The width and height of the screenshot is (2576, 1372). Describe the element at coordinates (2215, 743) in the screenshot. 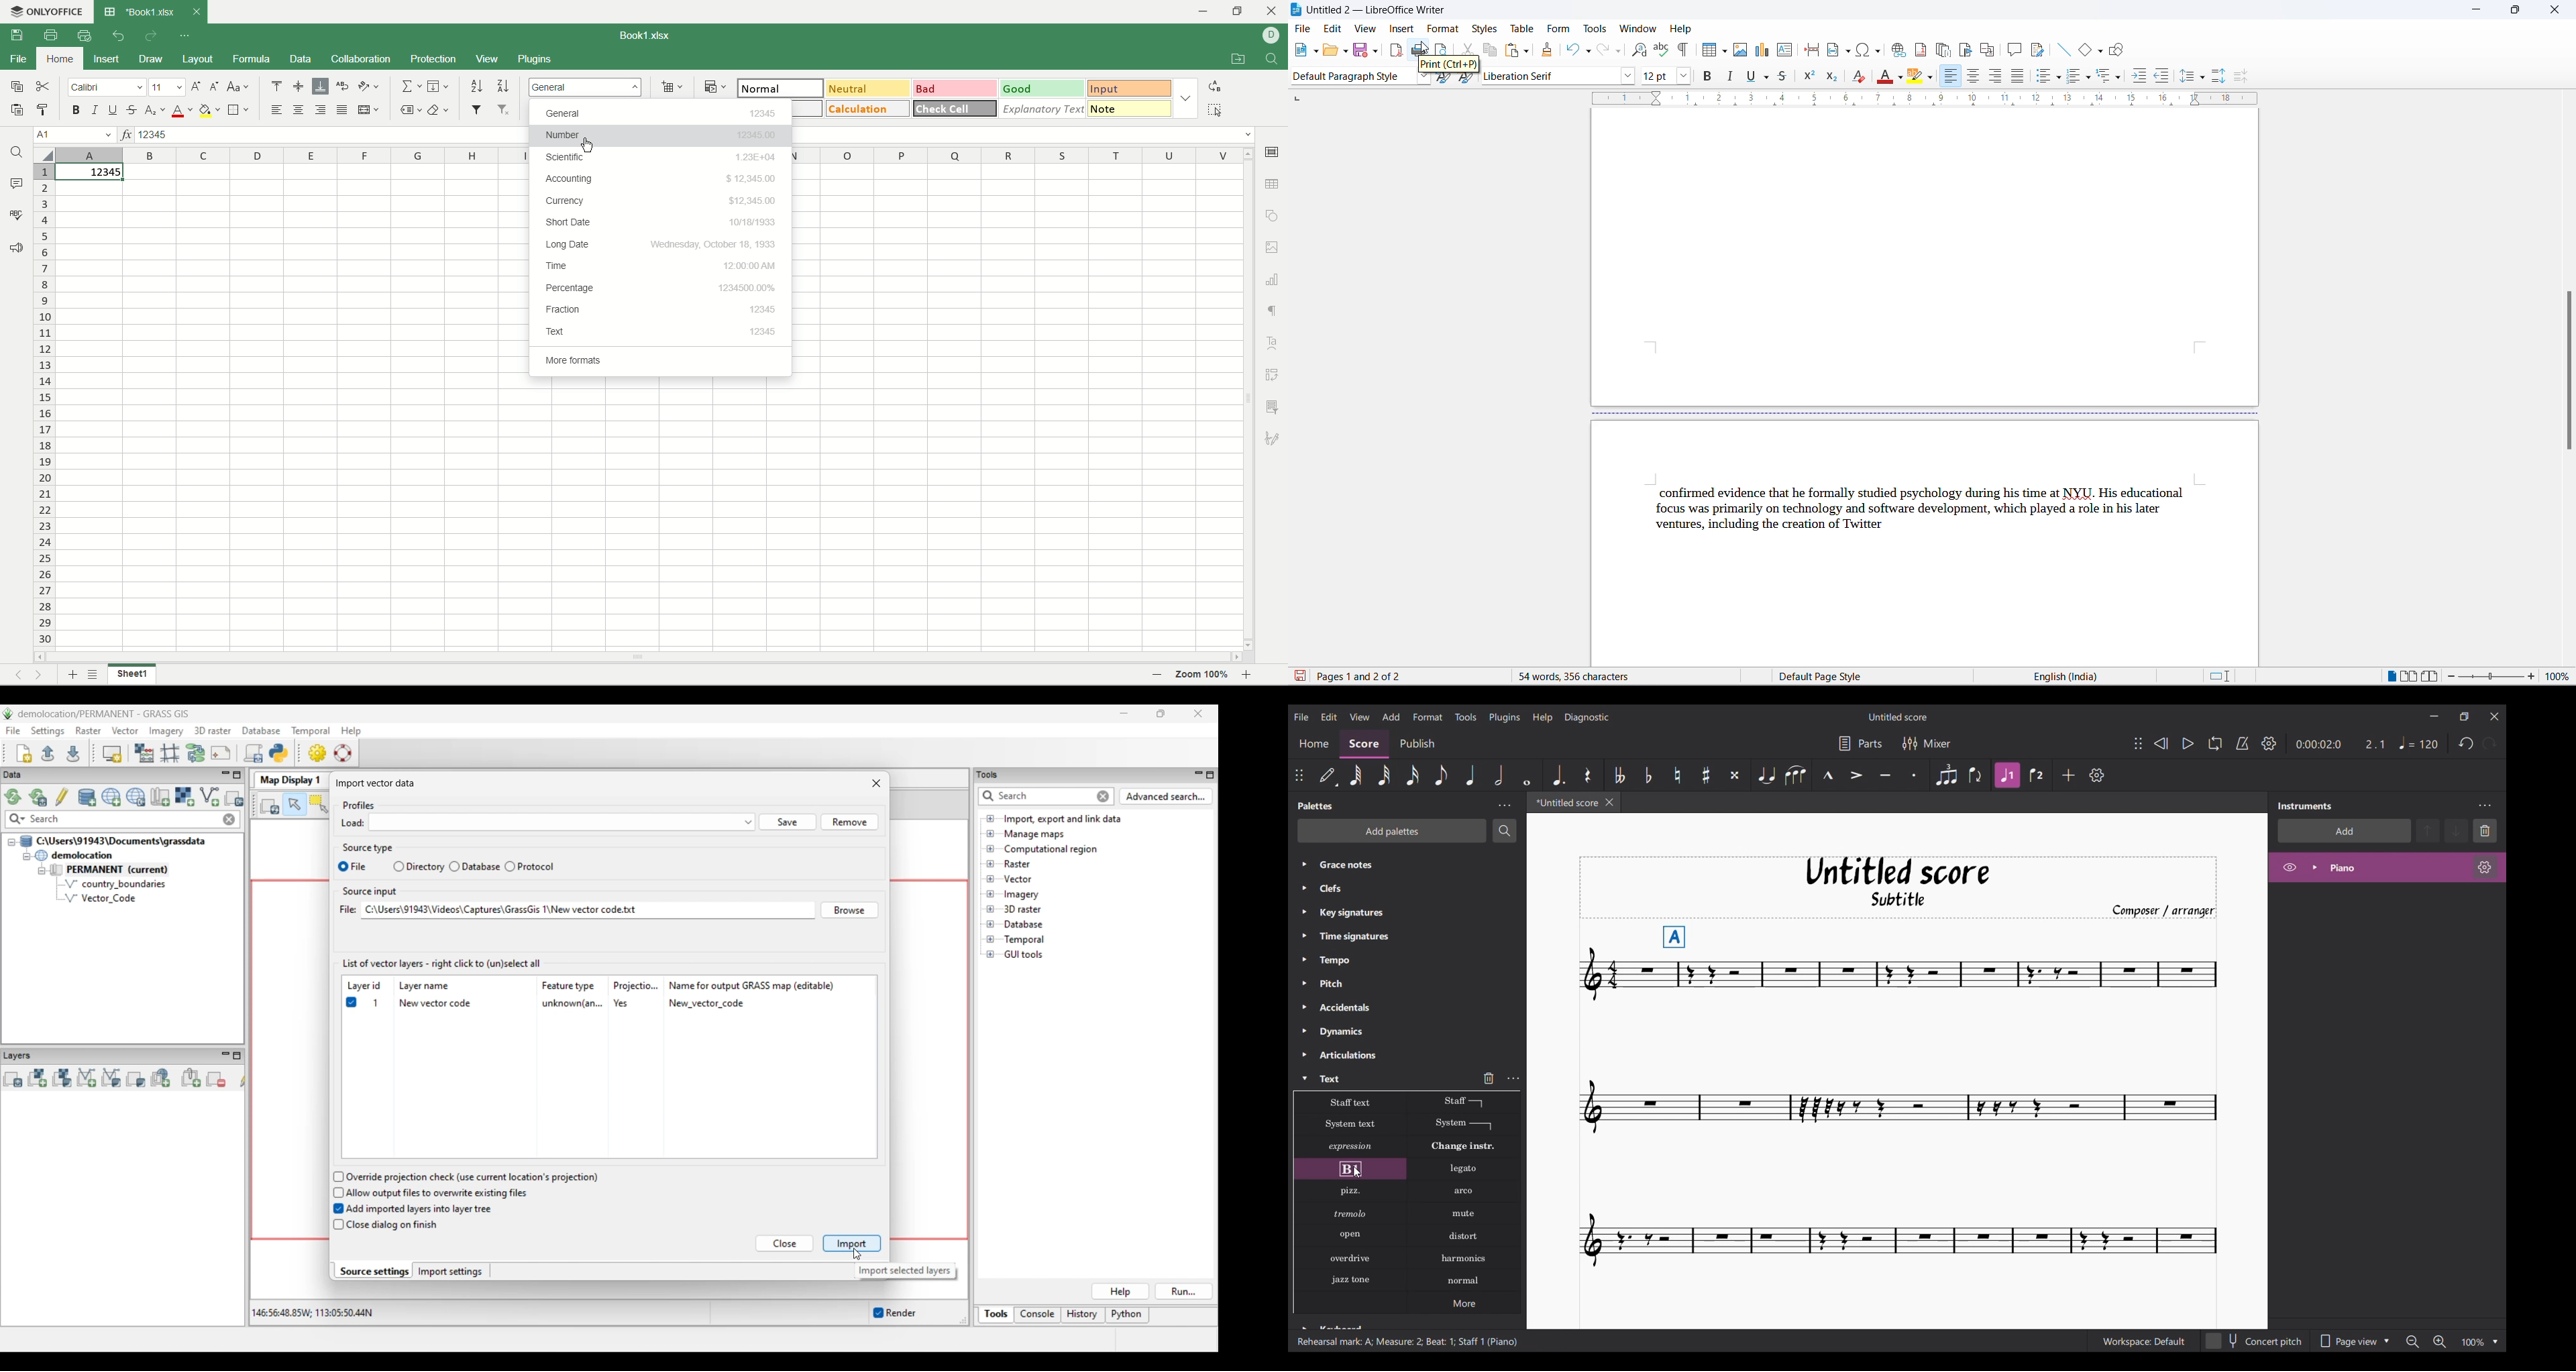

I see `Loop playback` at that location.